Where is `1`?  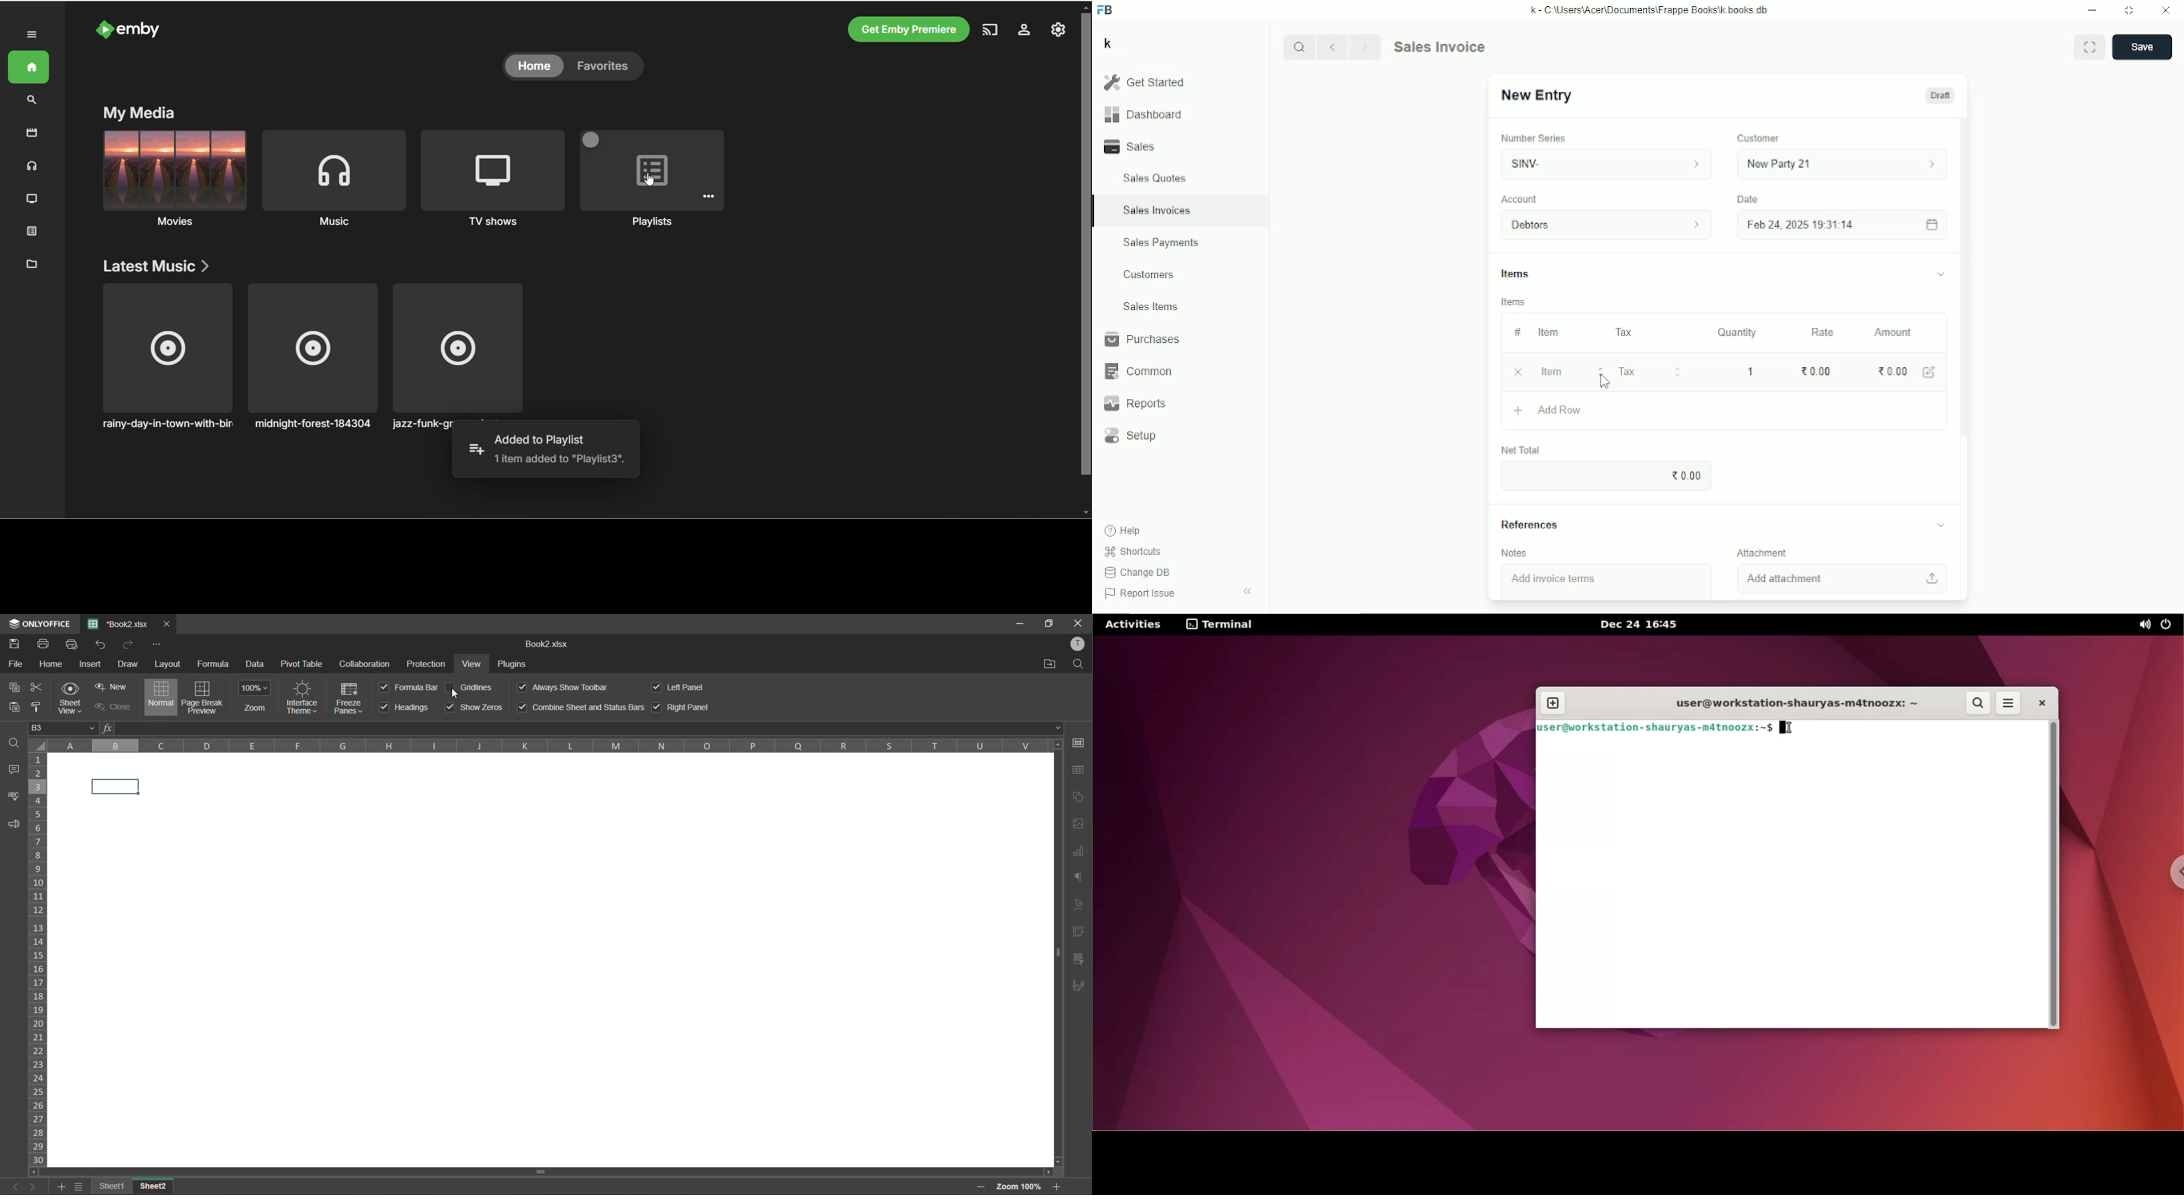 1 is located at coordinates (1753, 371).